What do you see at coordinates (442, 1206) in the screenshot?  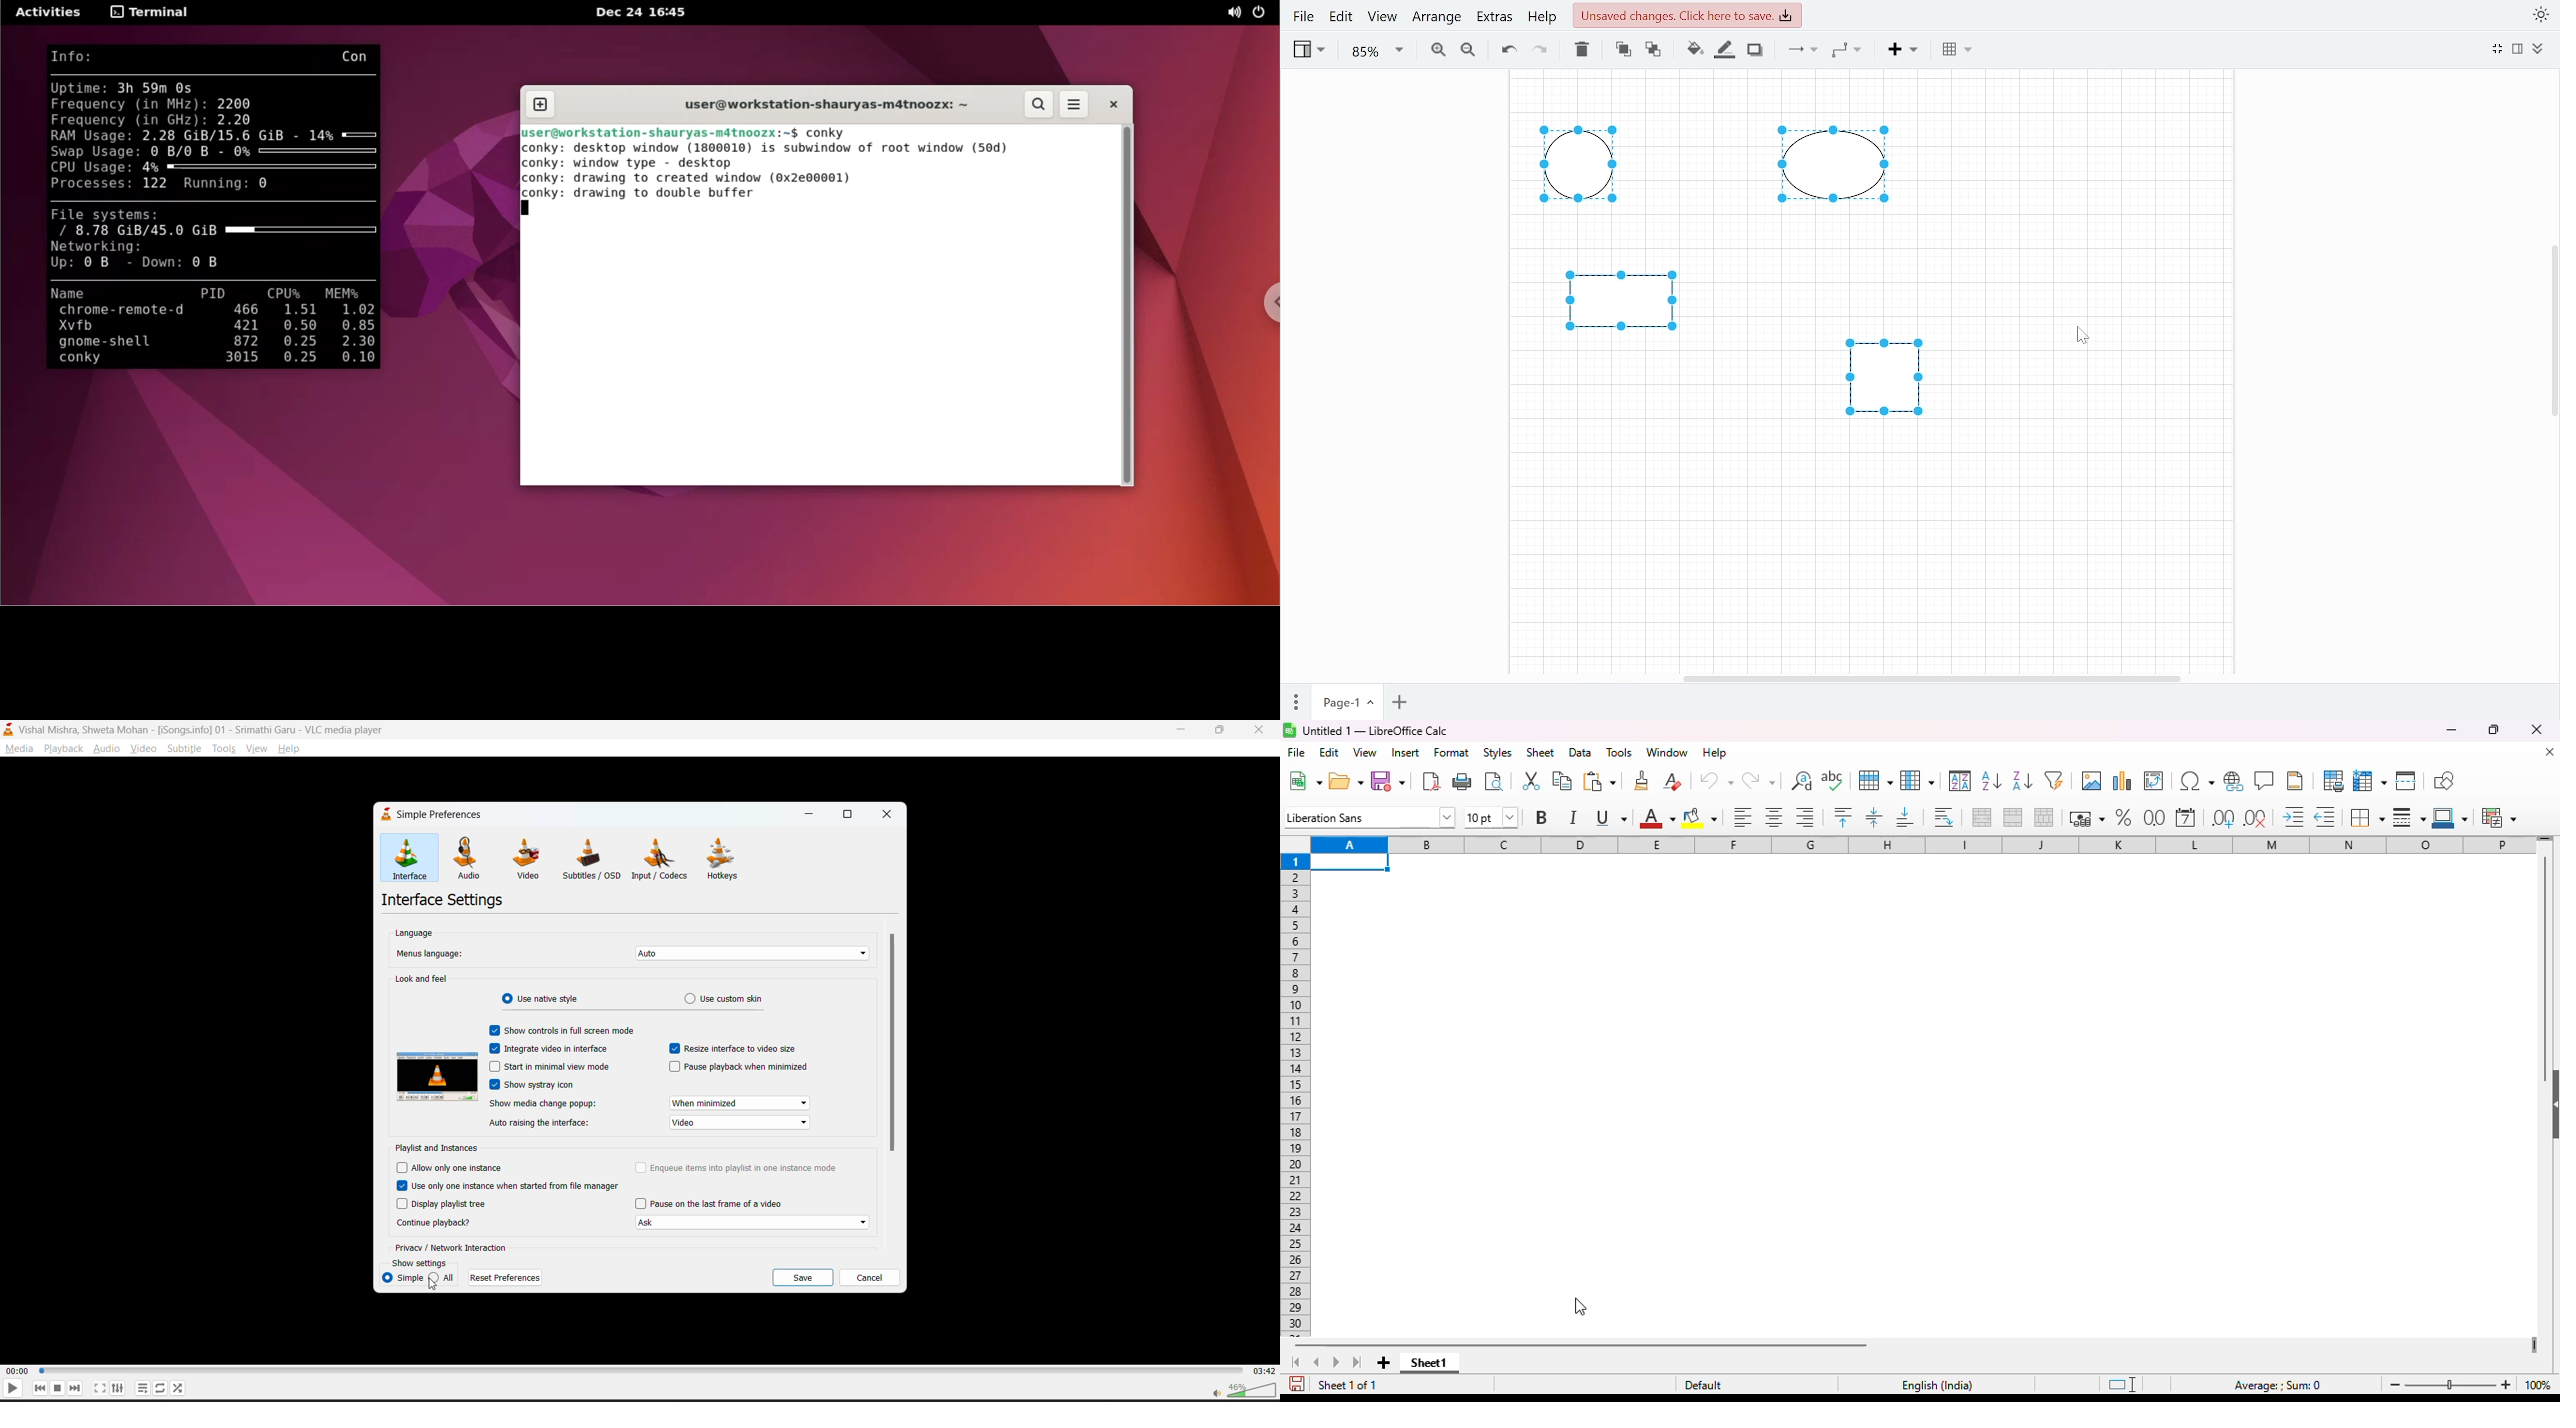 I see `display playlist tree` at bounding box center [442, 1206].